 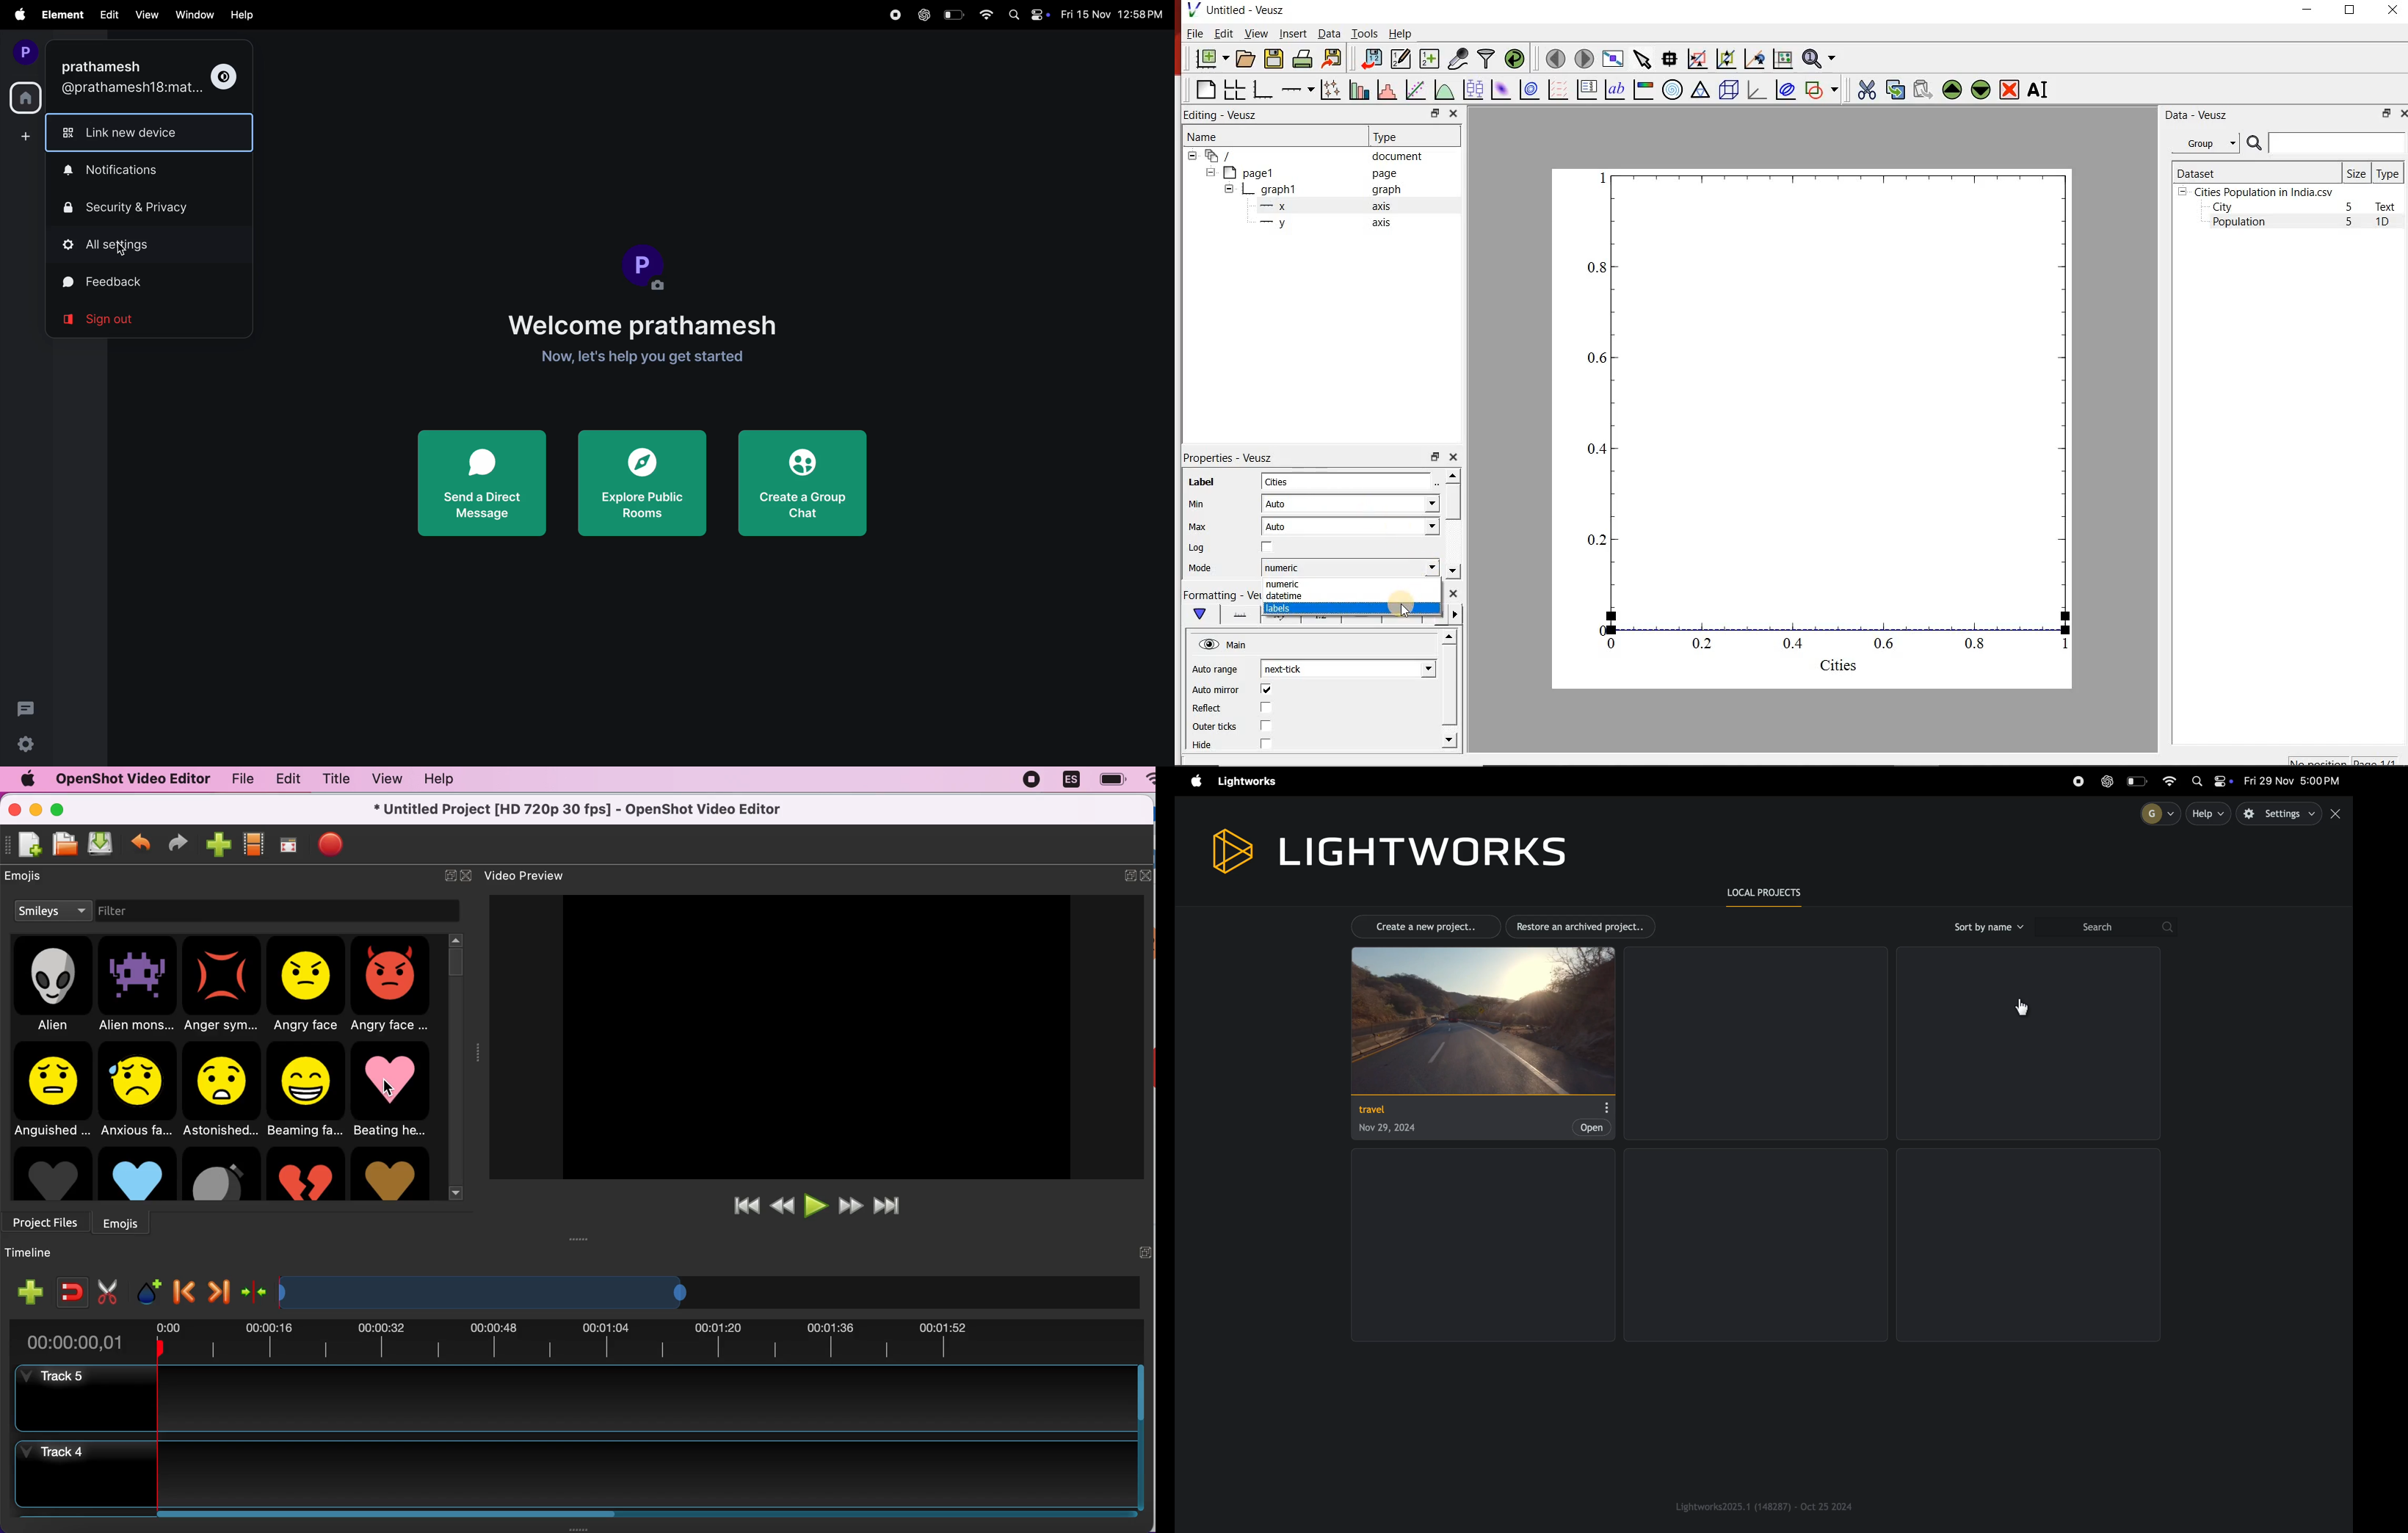 I want to click on recording stopped, so click(x=1028, y=779).